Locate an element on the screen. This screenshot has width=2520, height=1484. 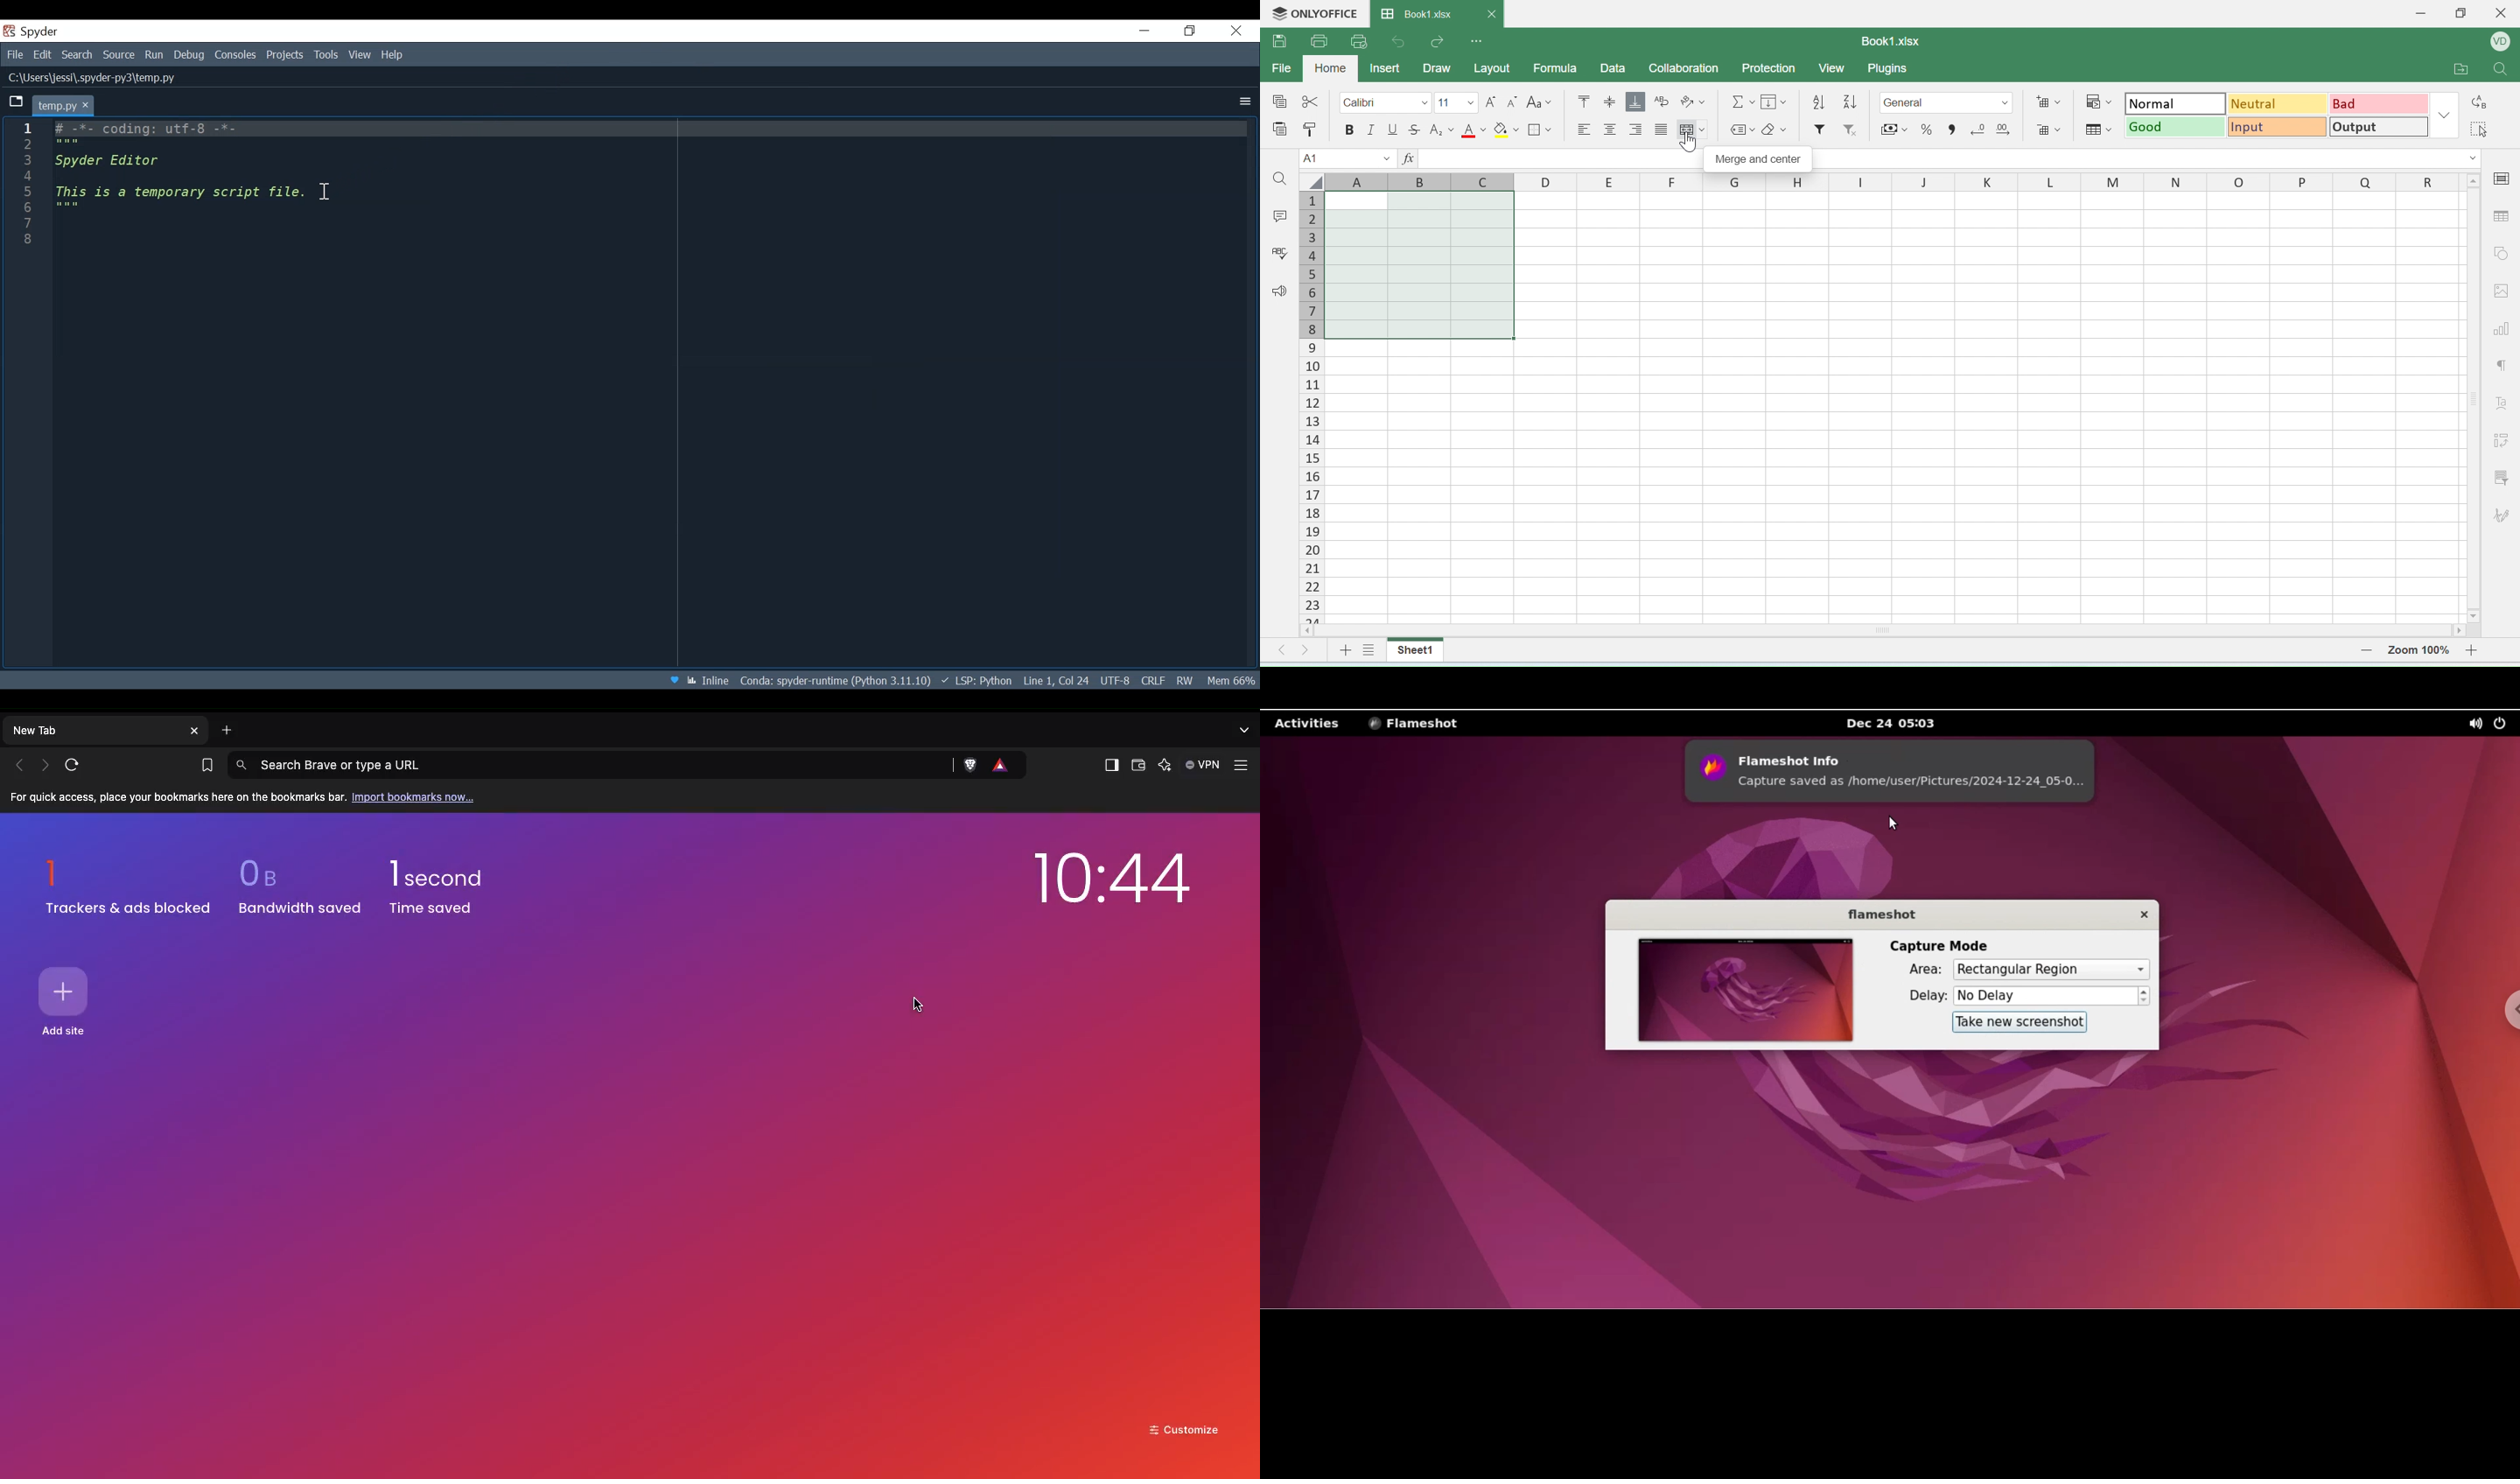
Browse Tabs is located at coordinates (15, 104).